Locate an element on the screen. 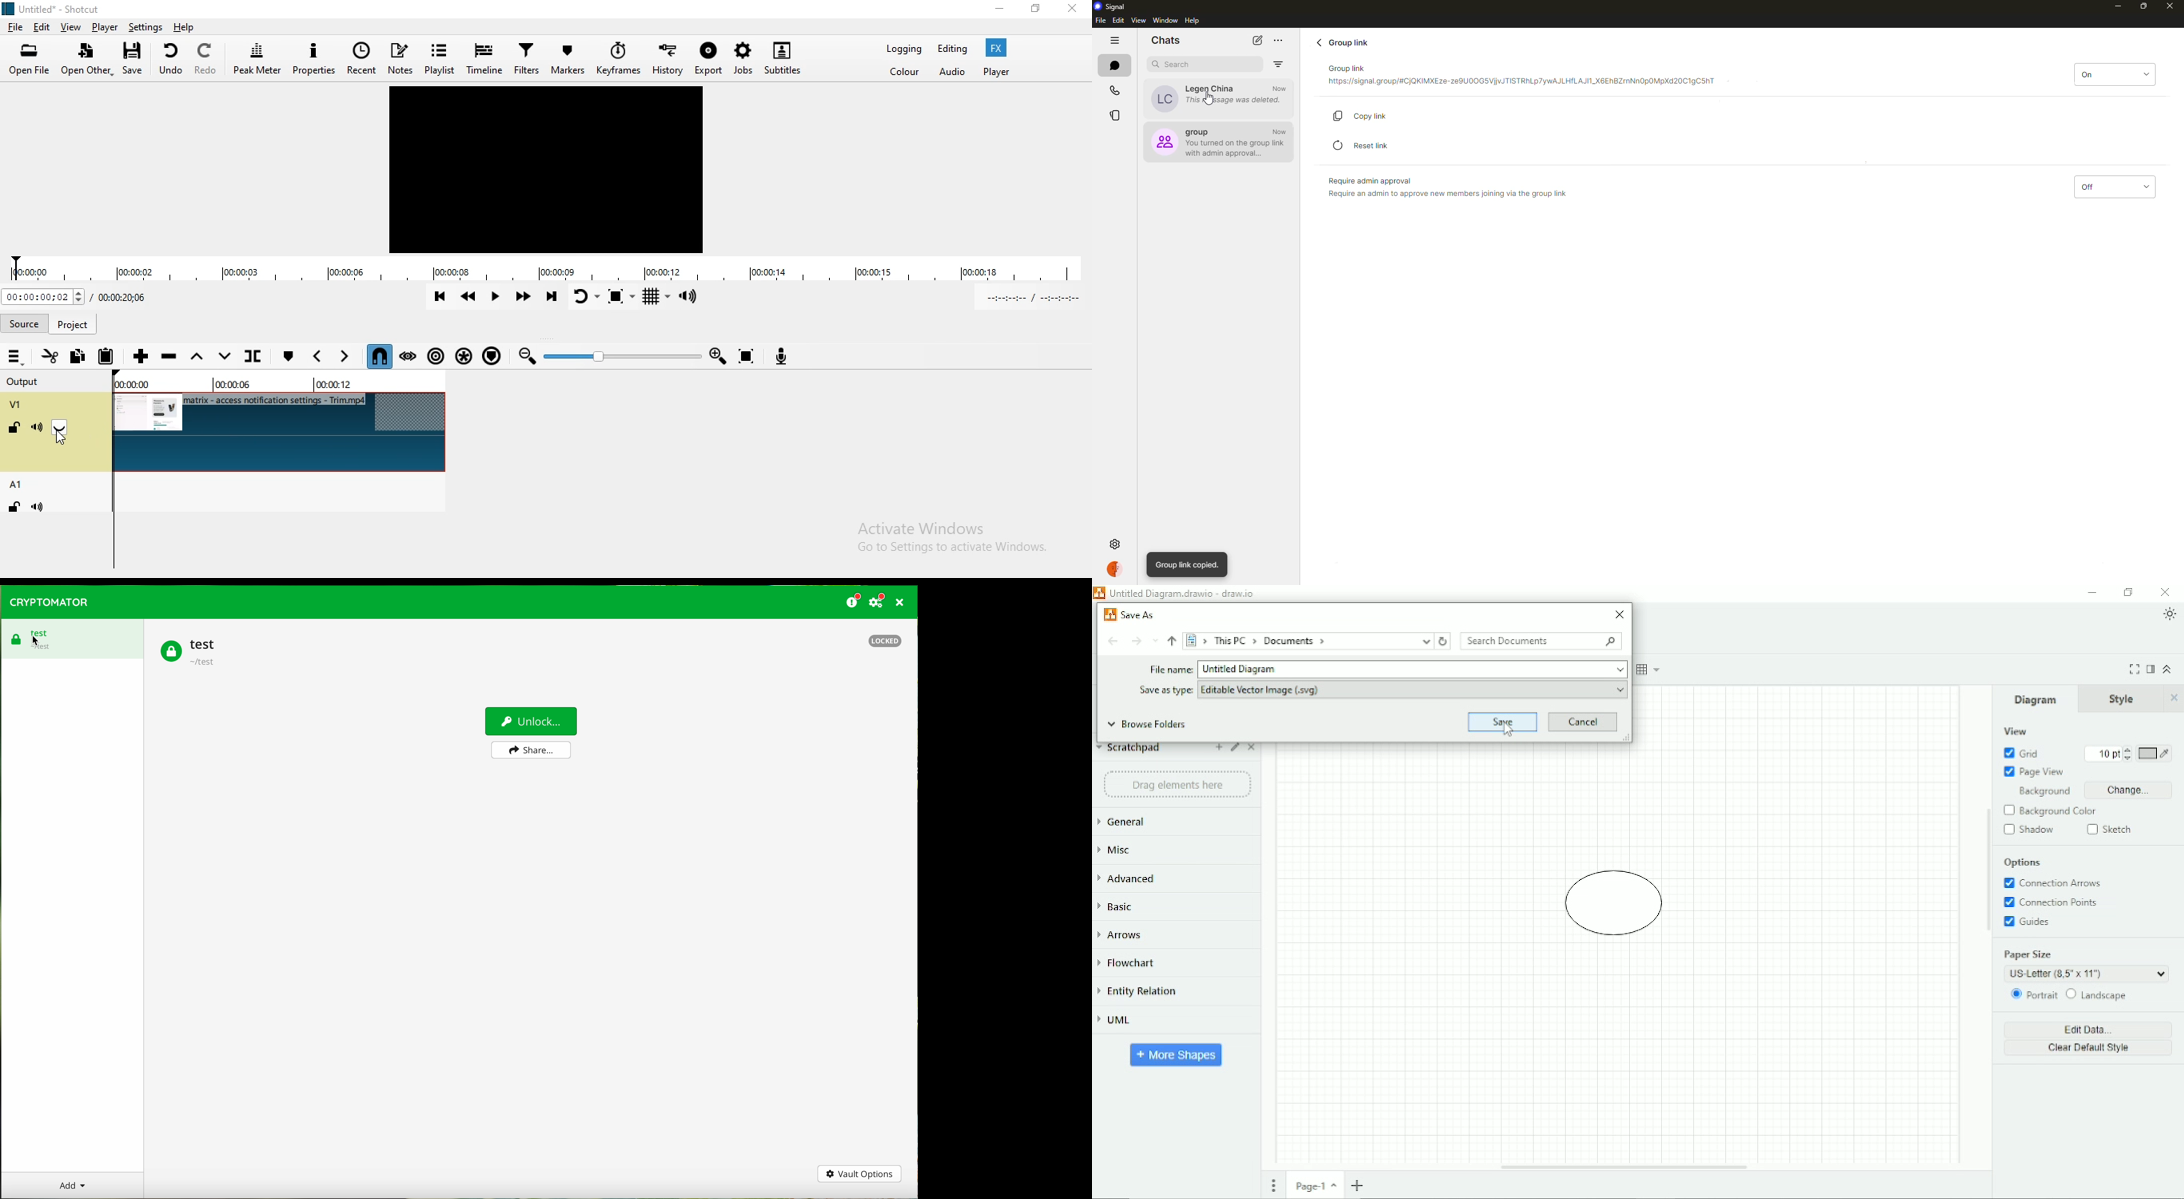  Add is located at coordinates (1219, 747).